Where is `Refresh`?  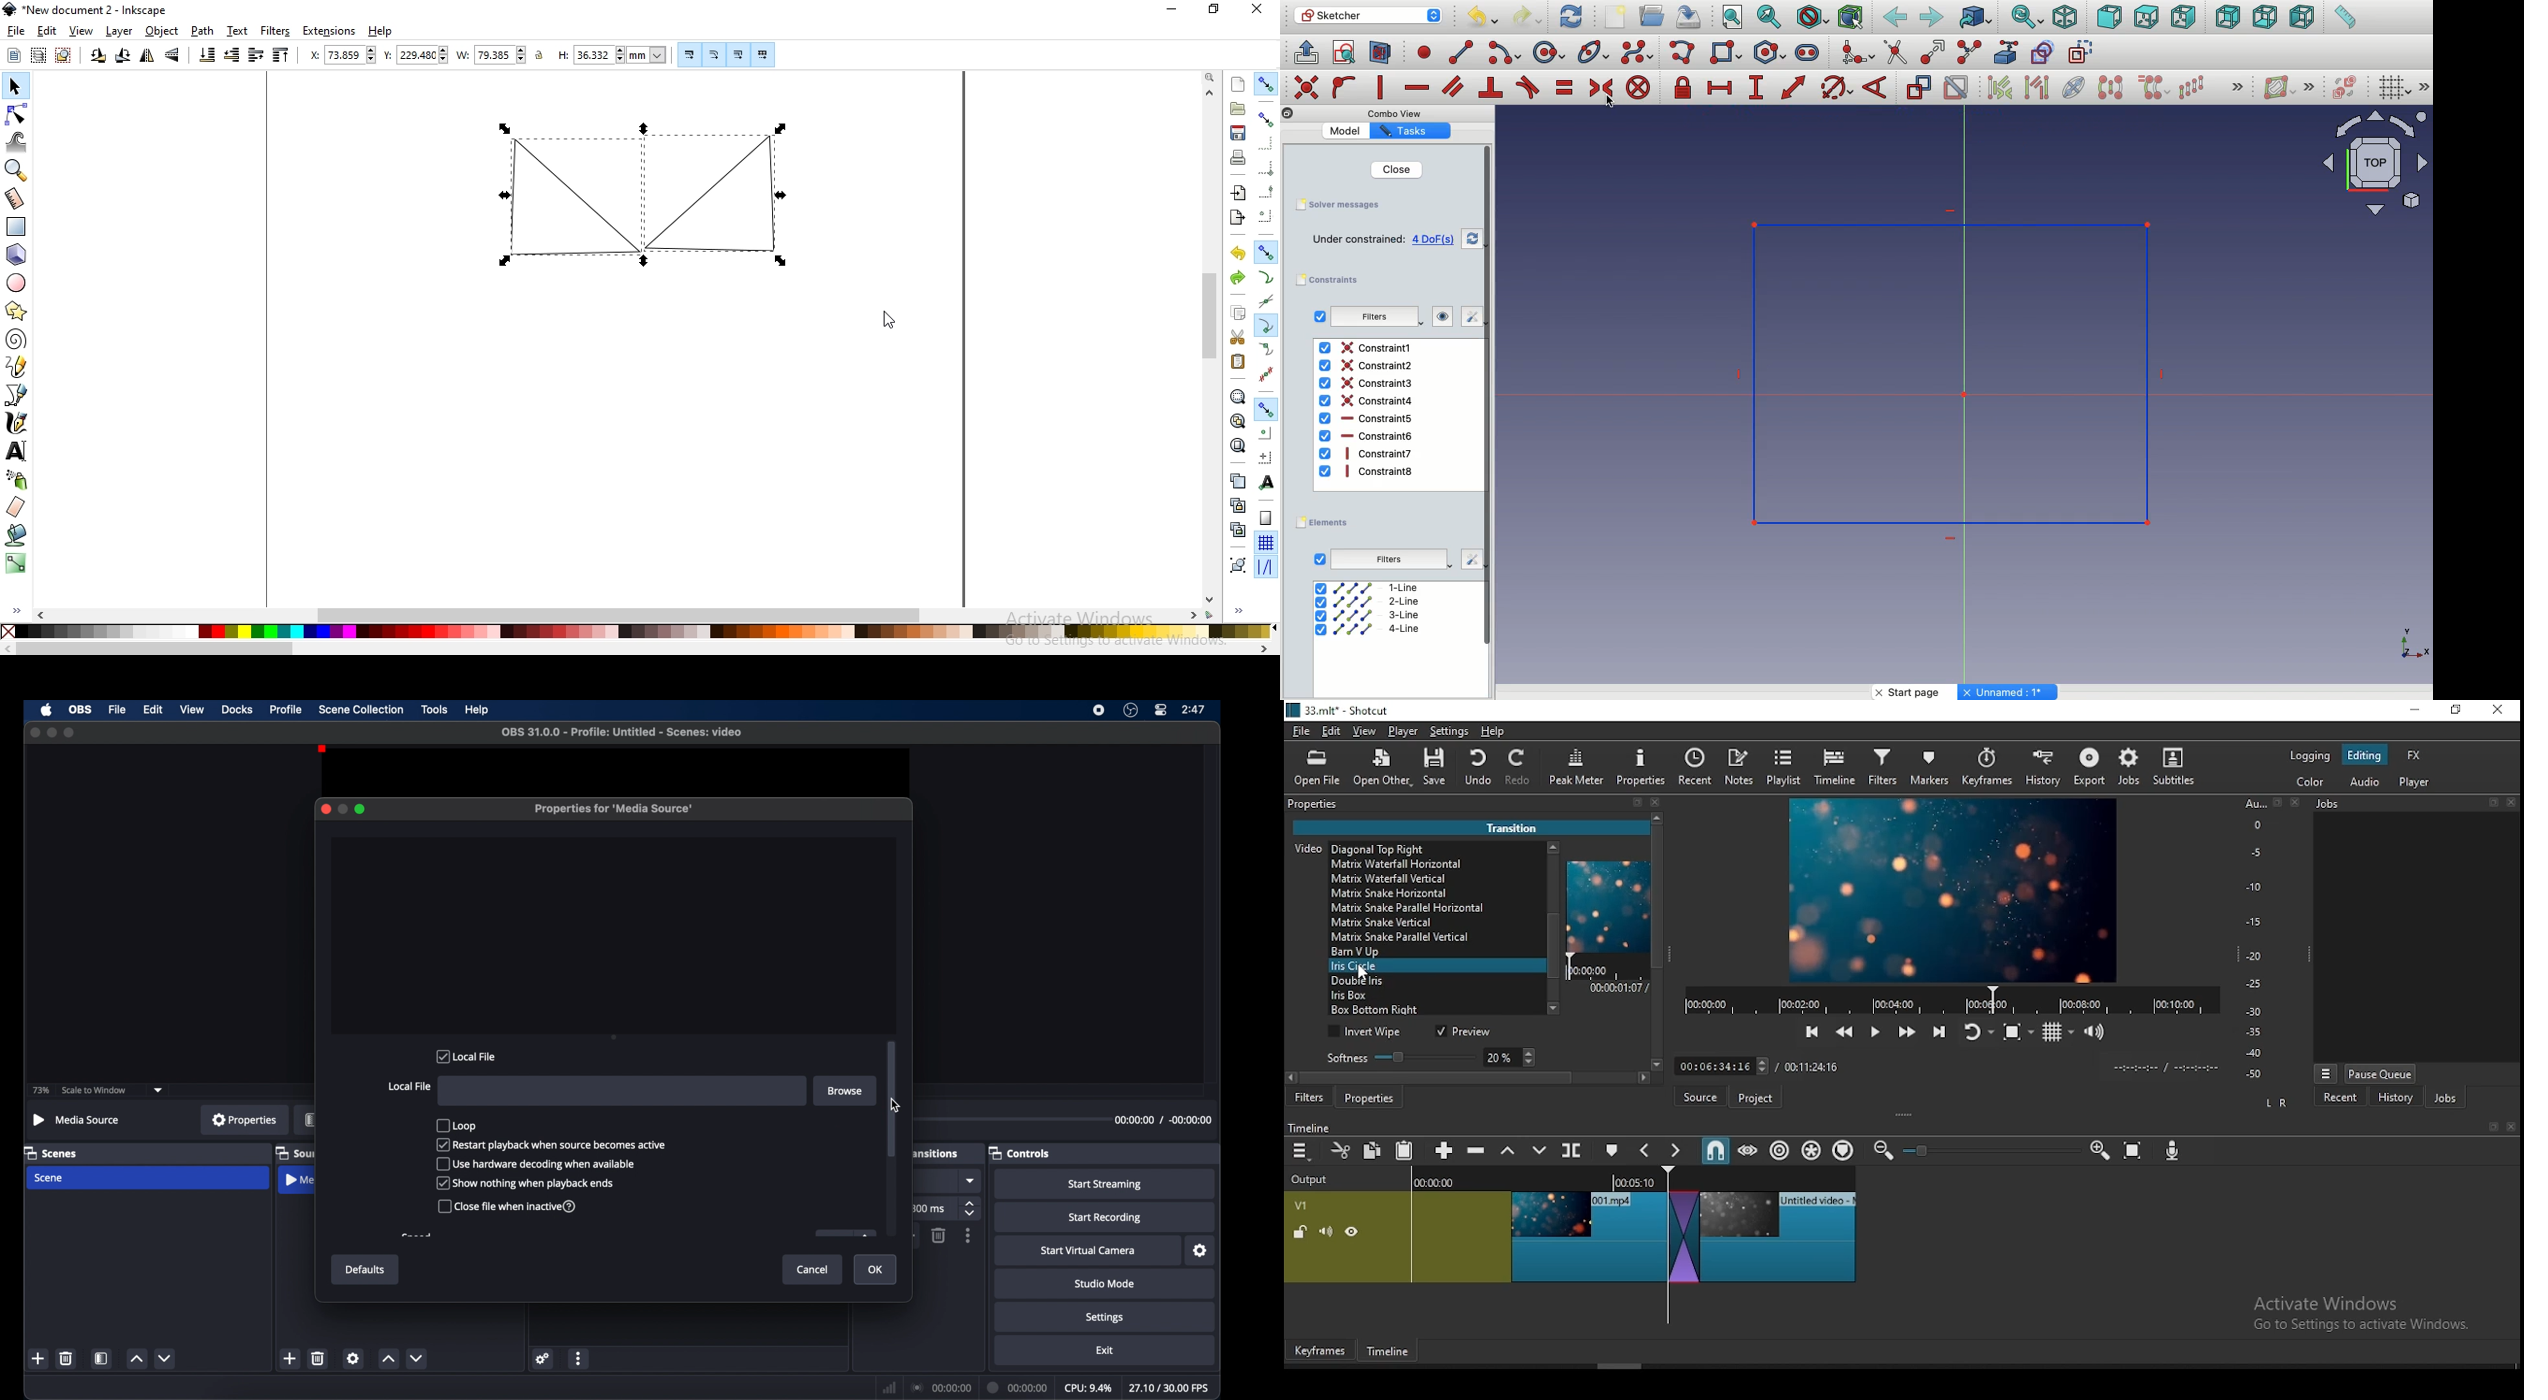 Refresh is located at coordinates (1571, 15).